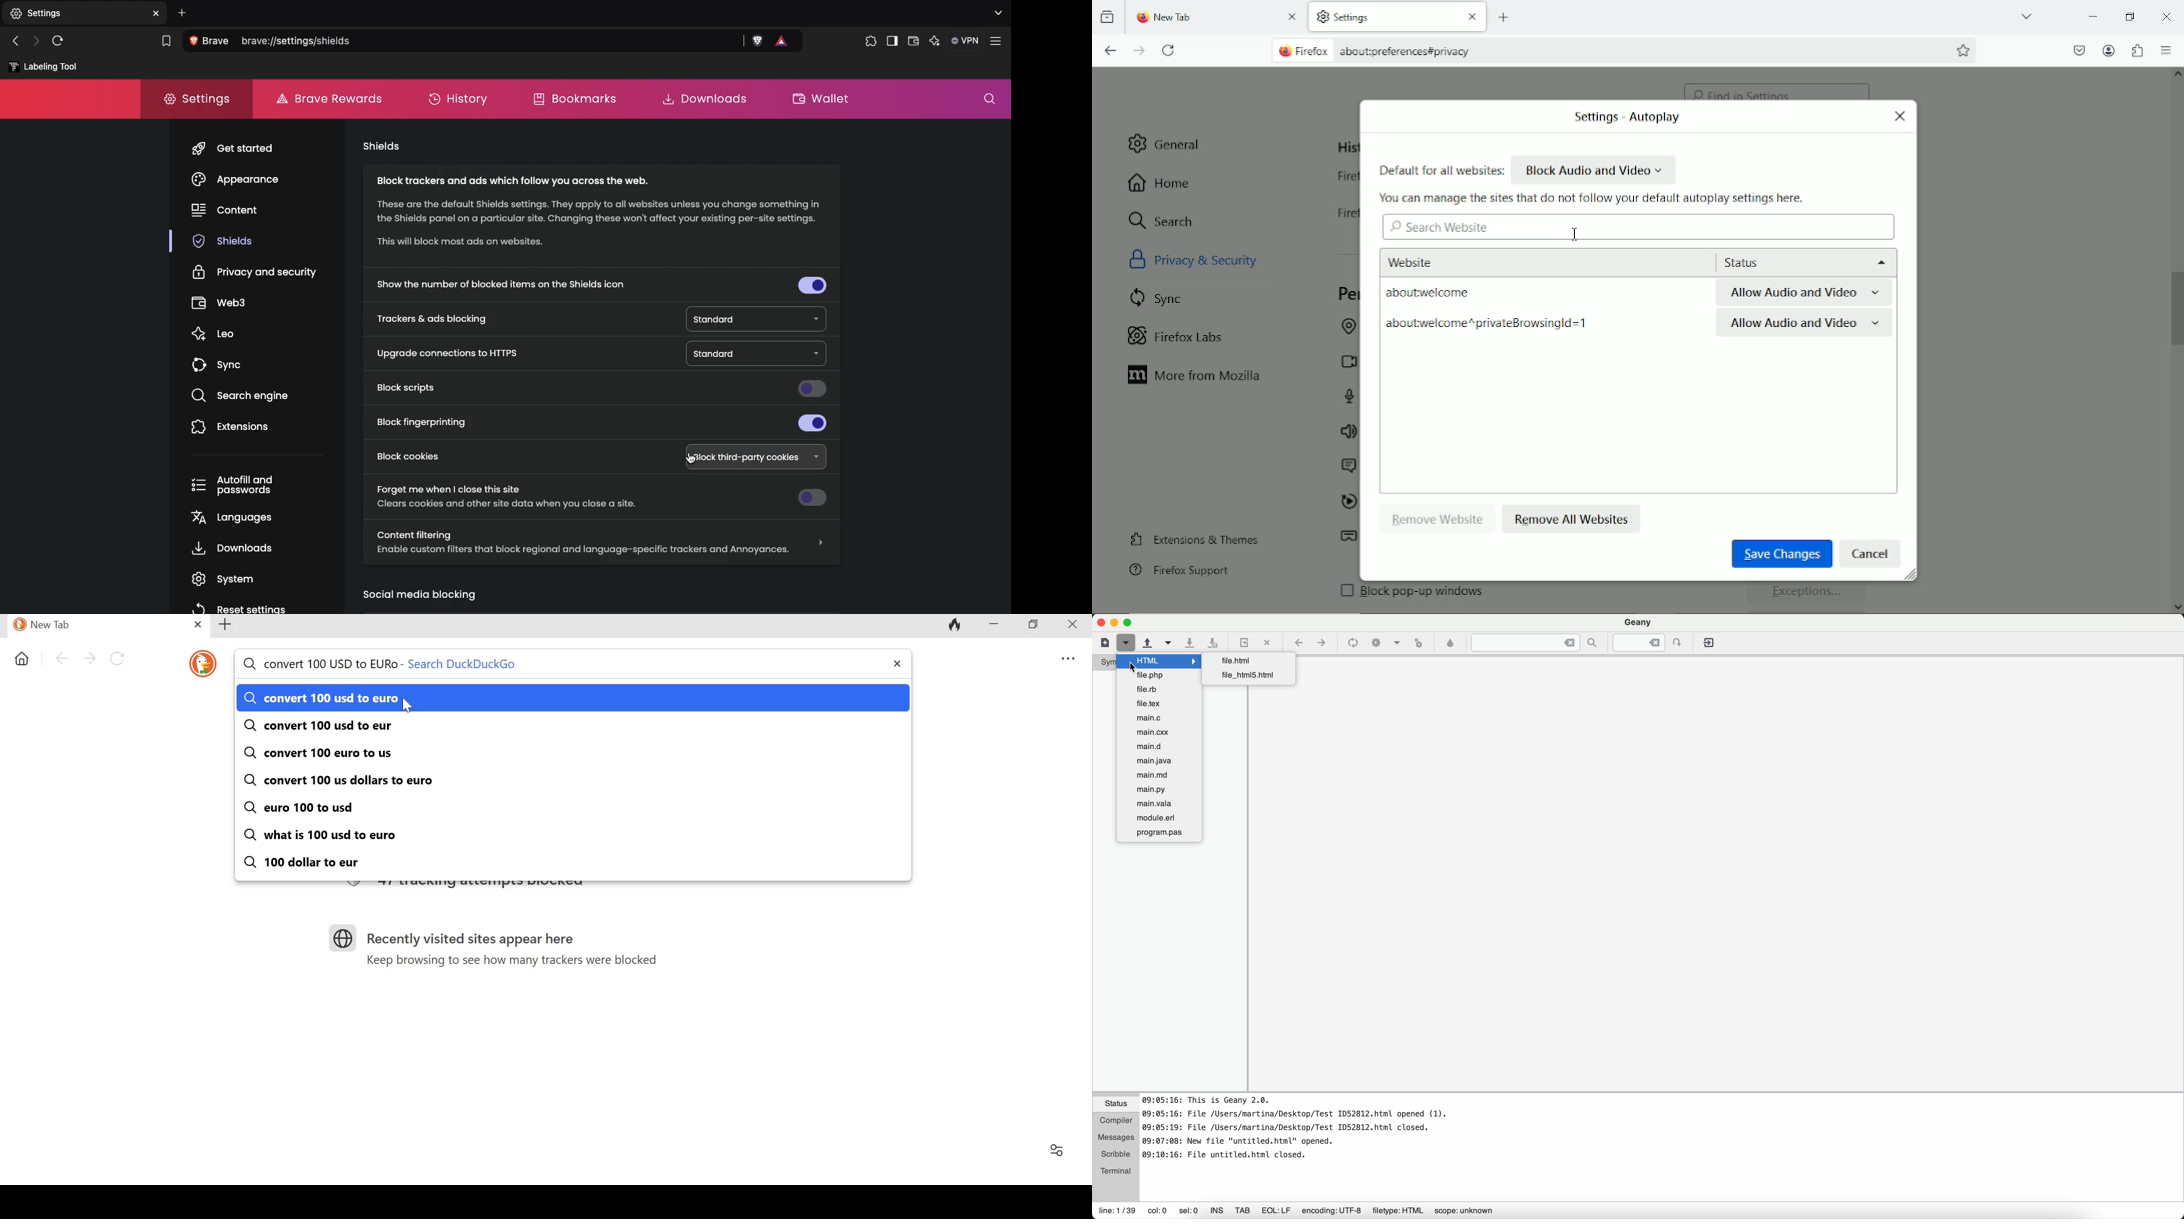  I want to click on Standard, so click(753, 318).